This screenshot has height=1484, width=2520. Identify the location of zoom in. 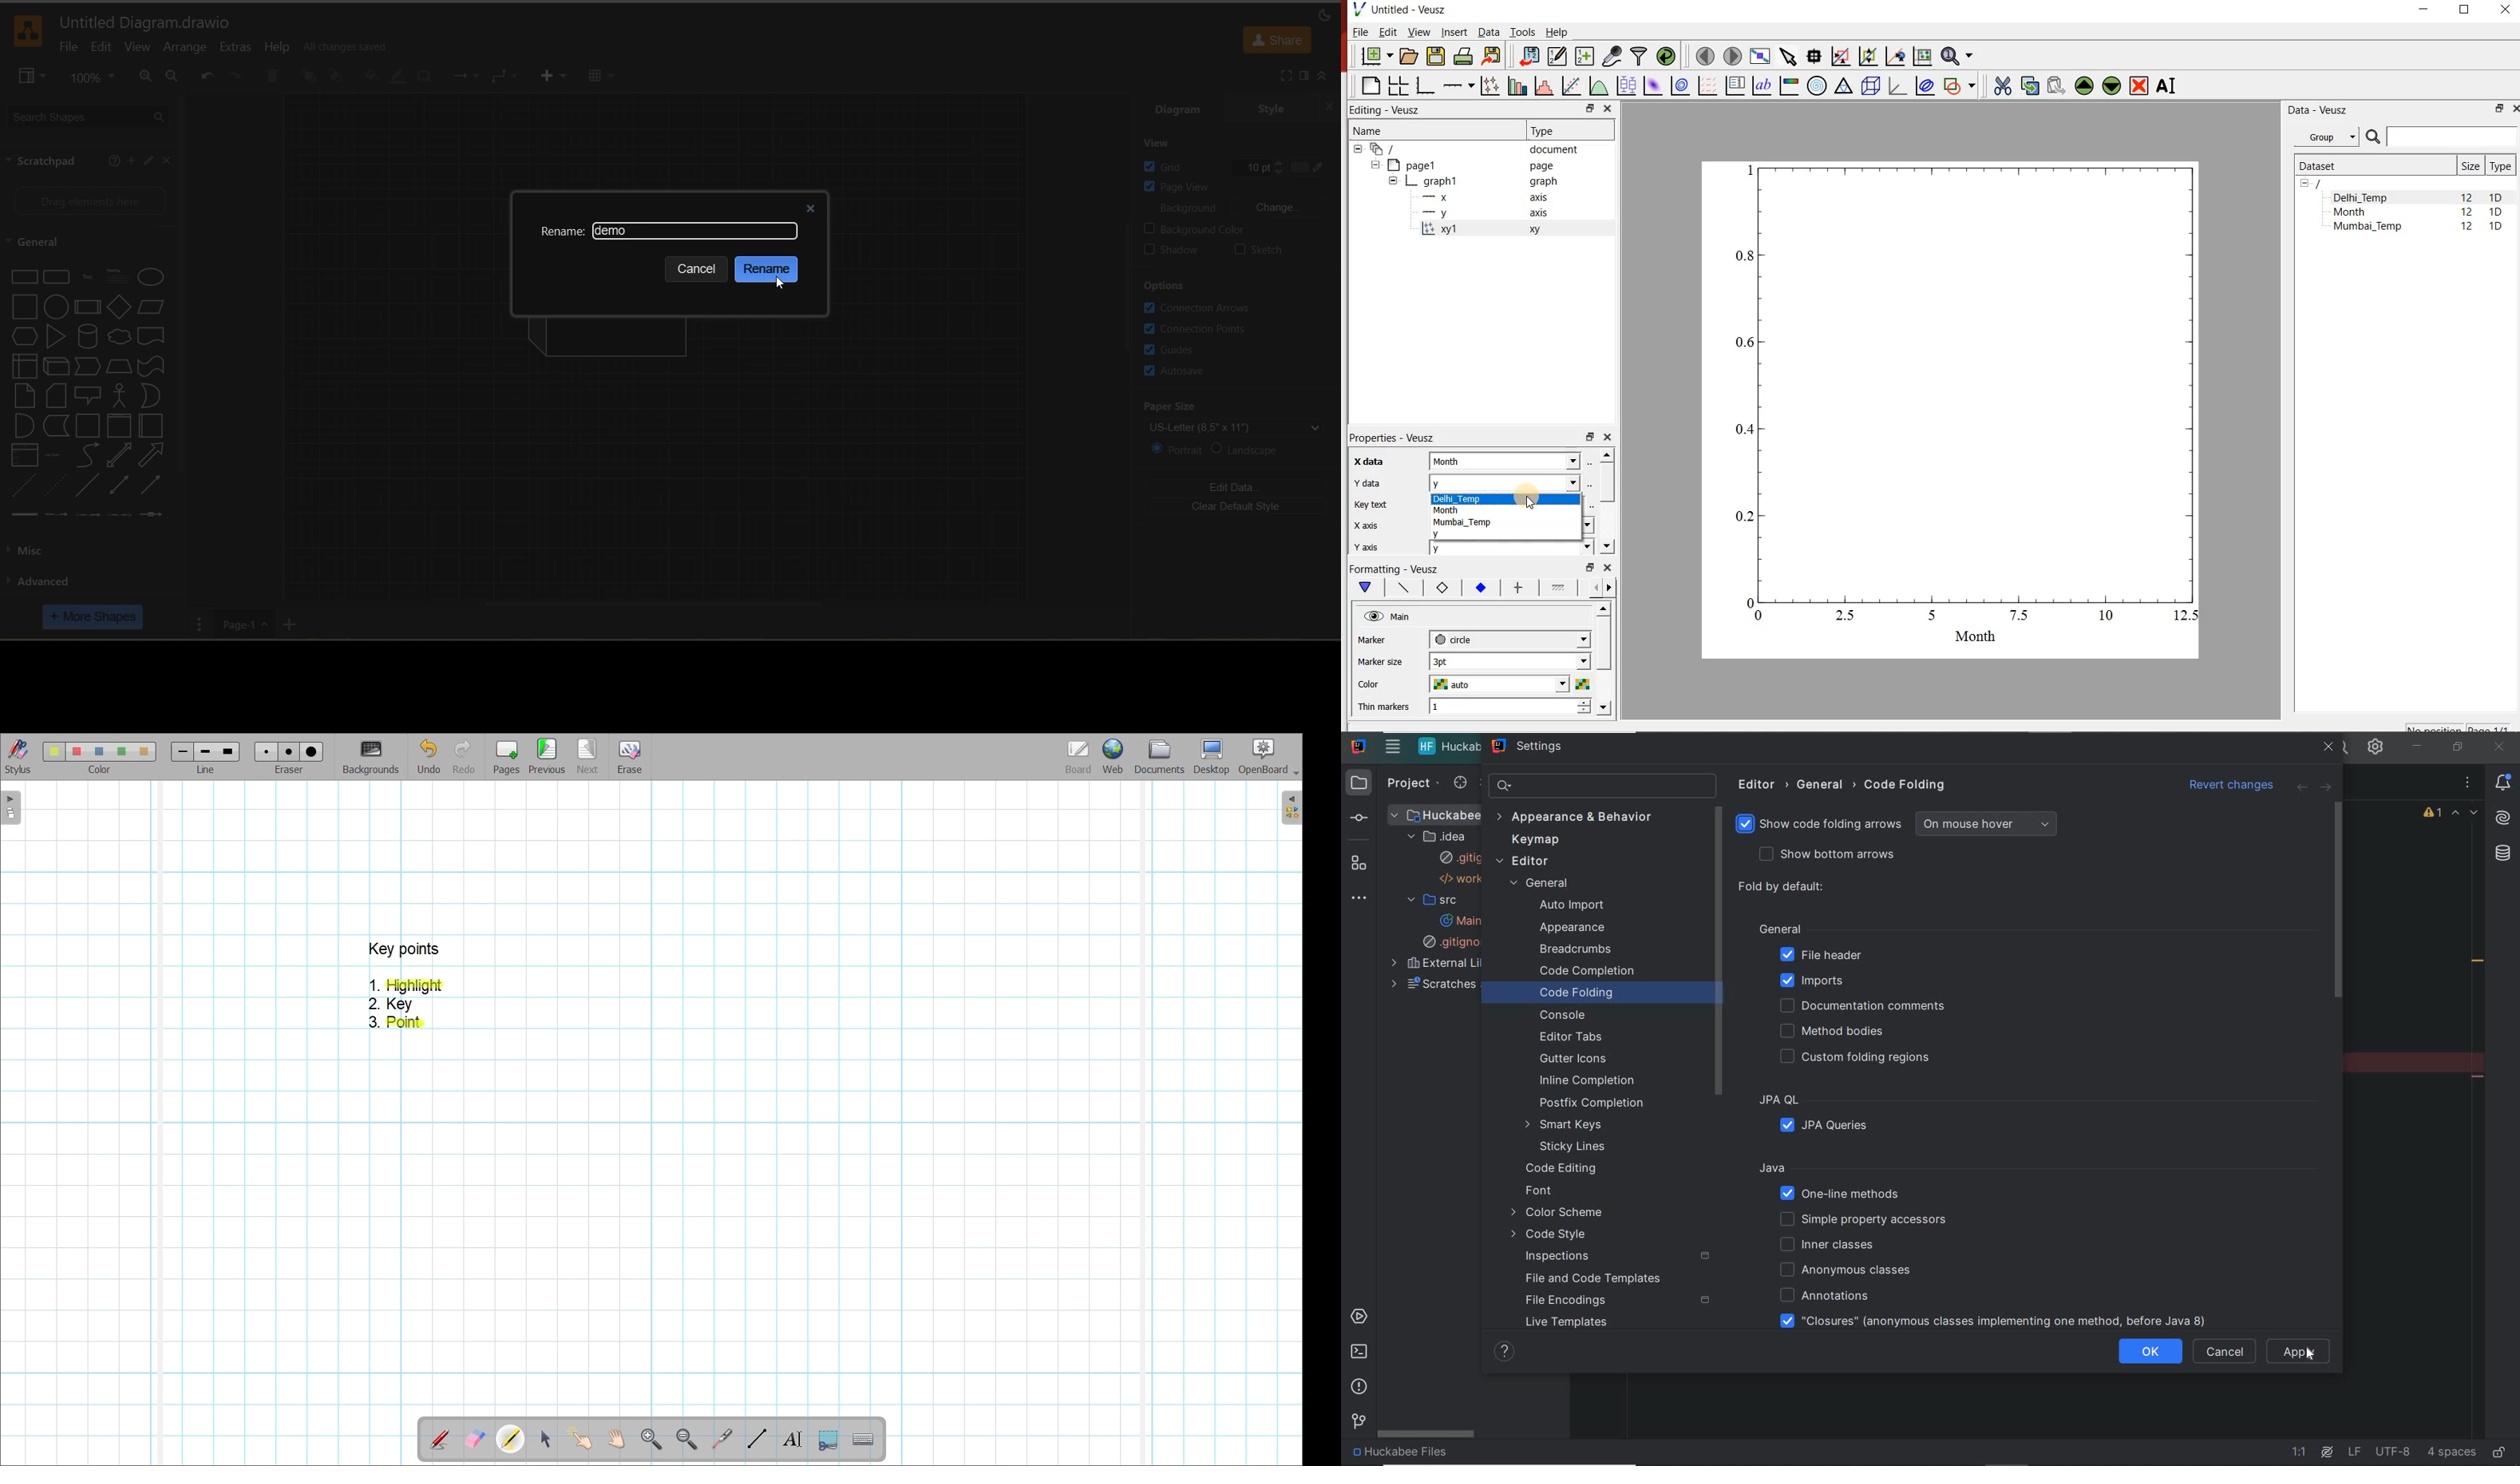
(147, 78).